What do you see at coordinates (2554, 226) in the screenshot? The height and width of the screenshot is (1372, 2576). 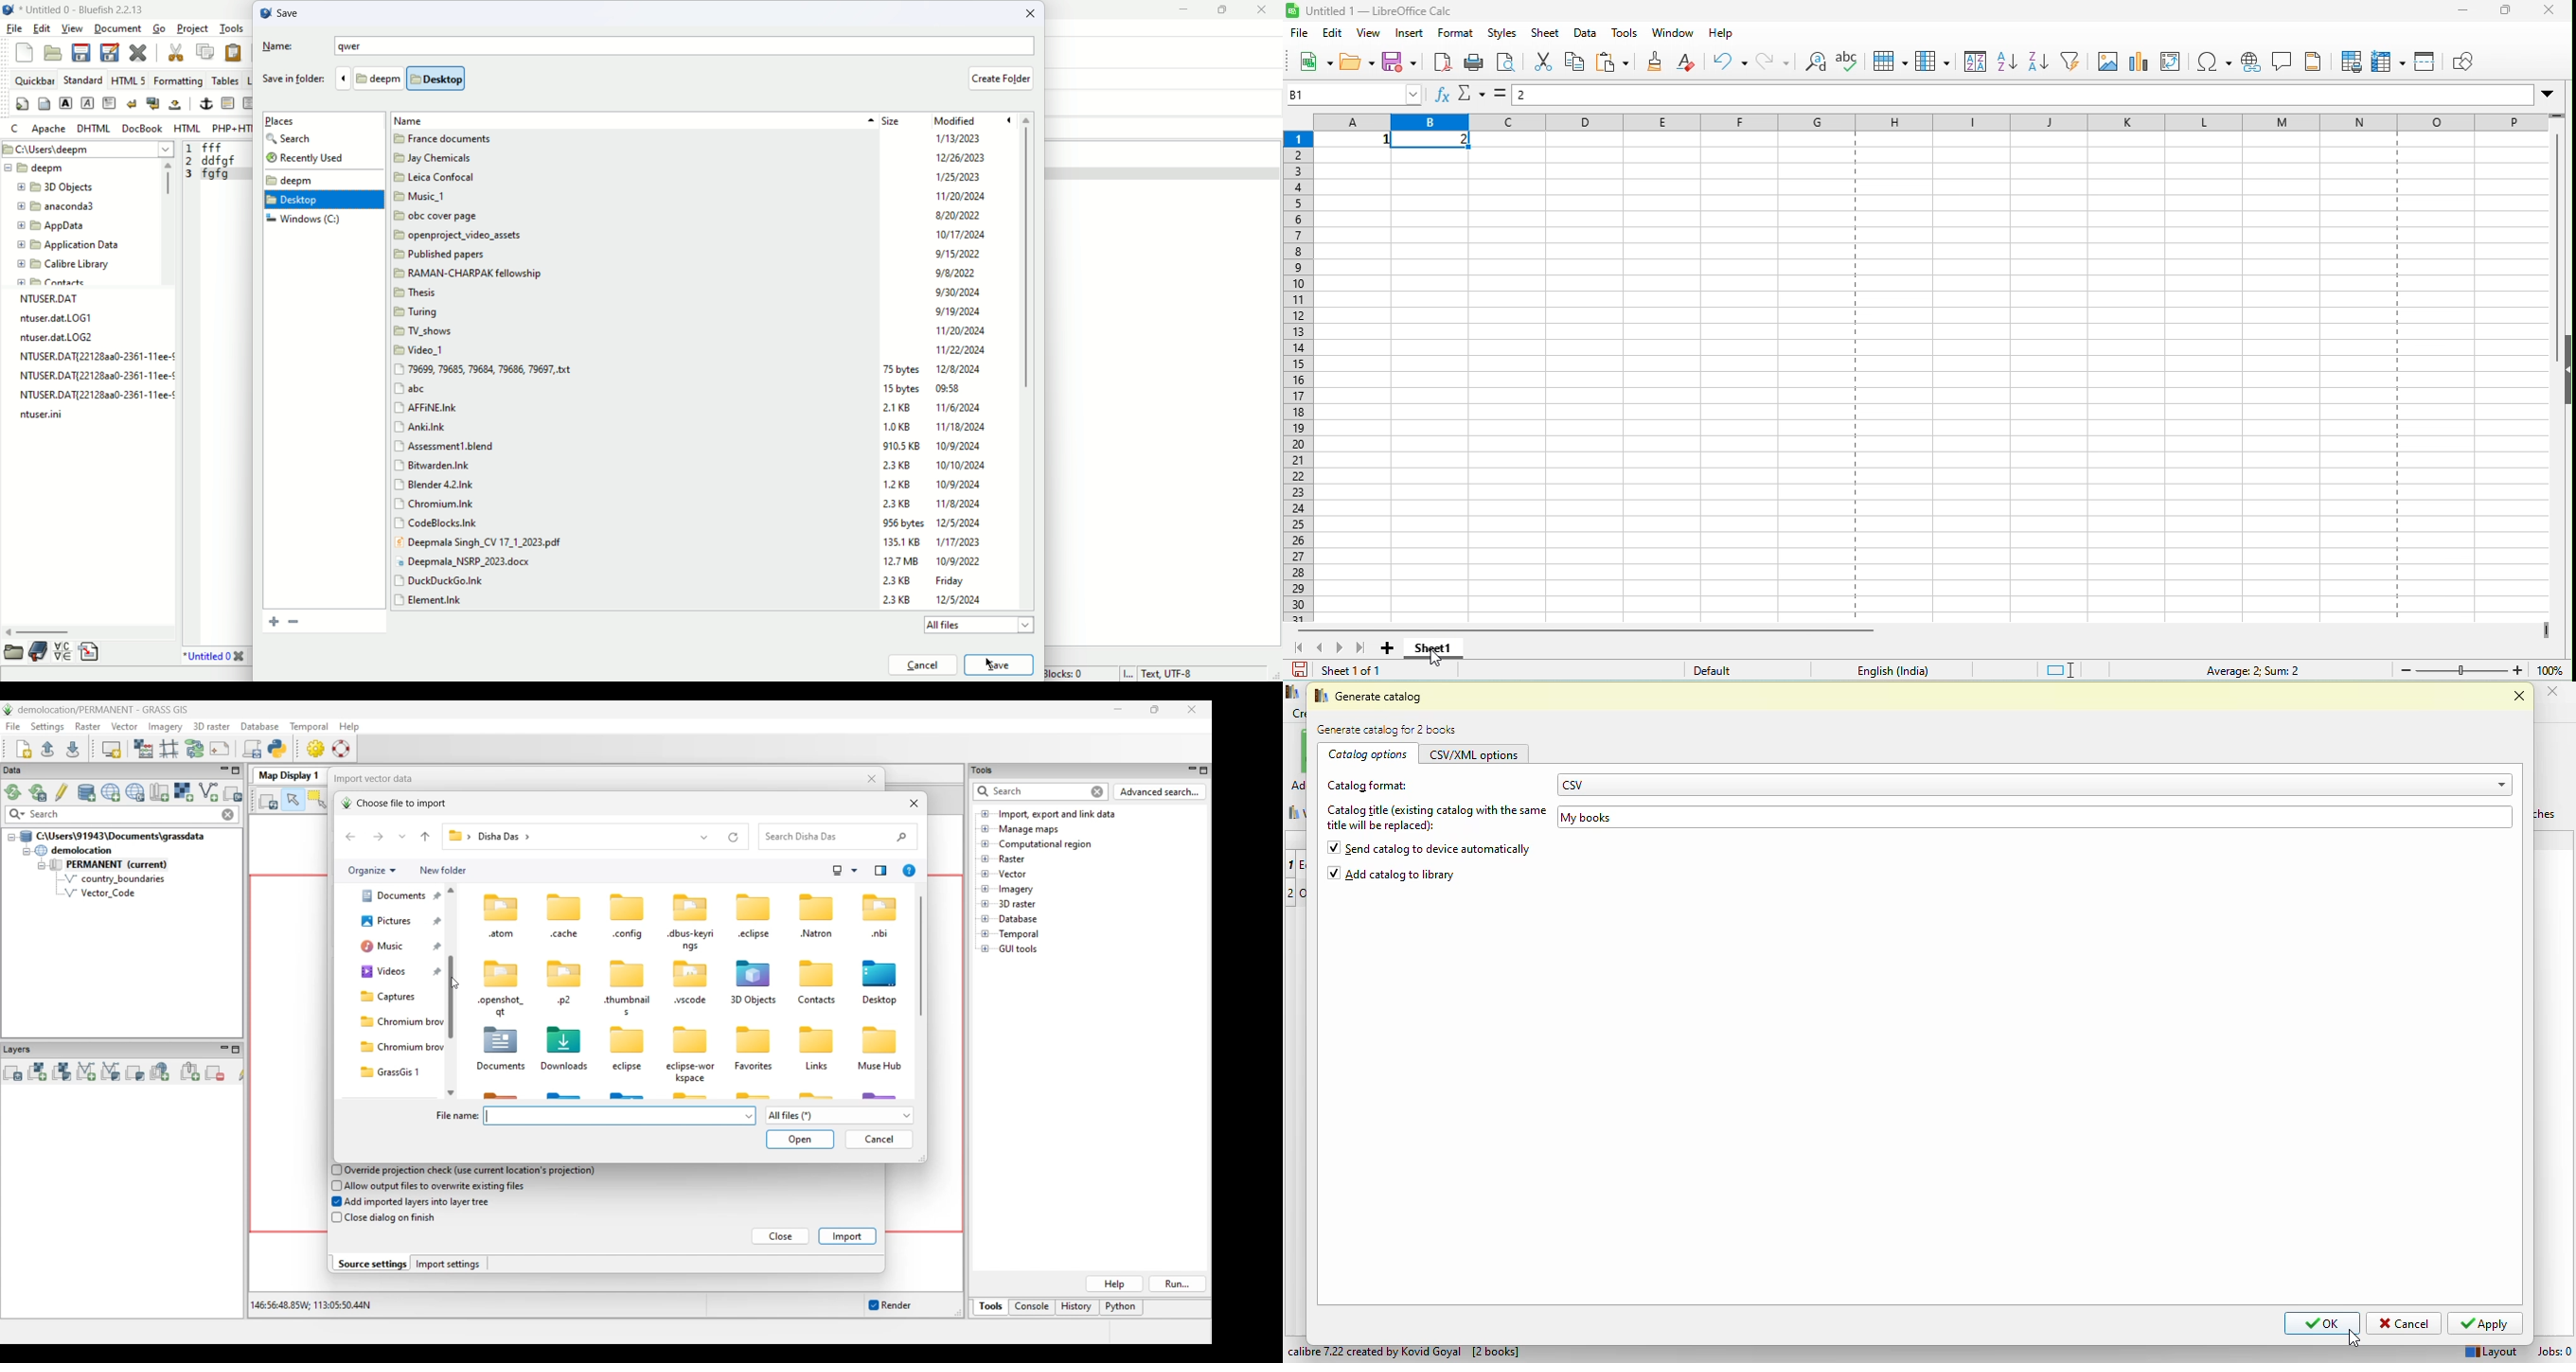 I see `vertical scroll bar` at bounding box center [2554, 226].